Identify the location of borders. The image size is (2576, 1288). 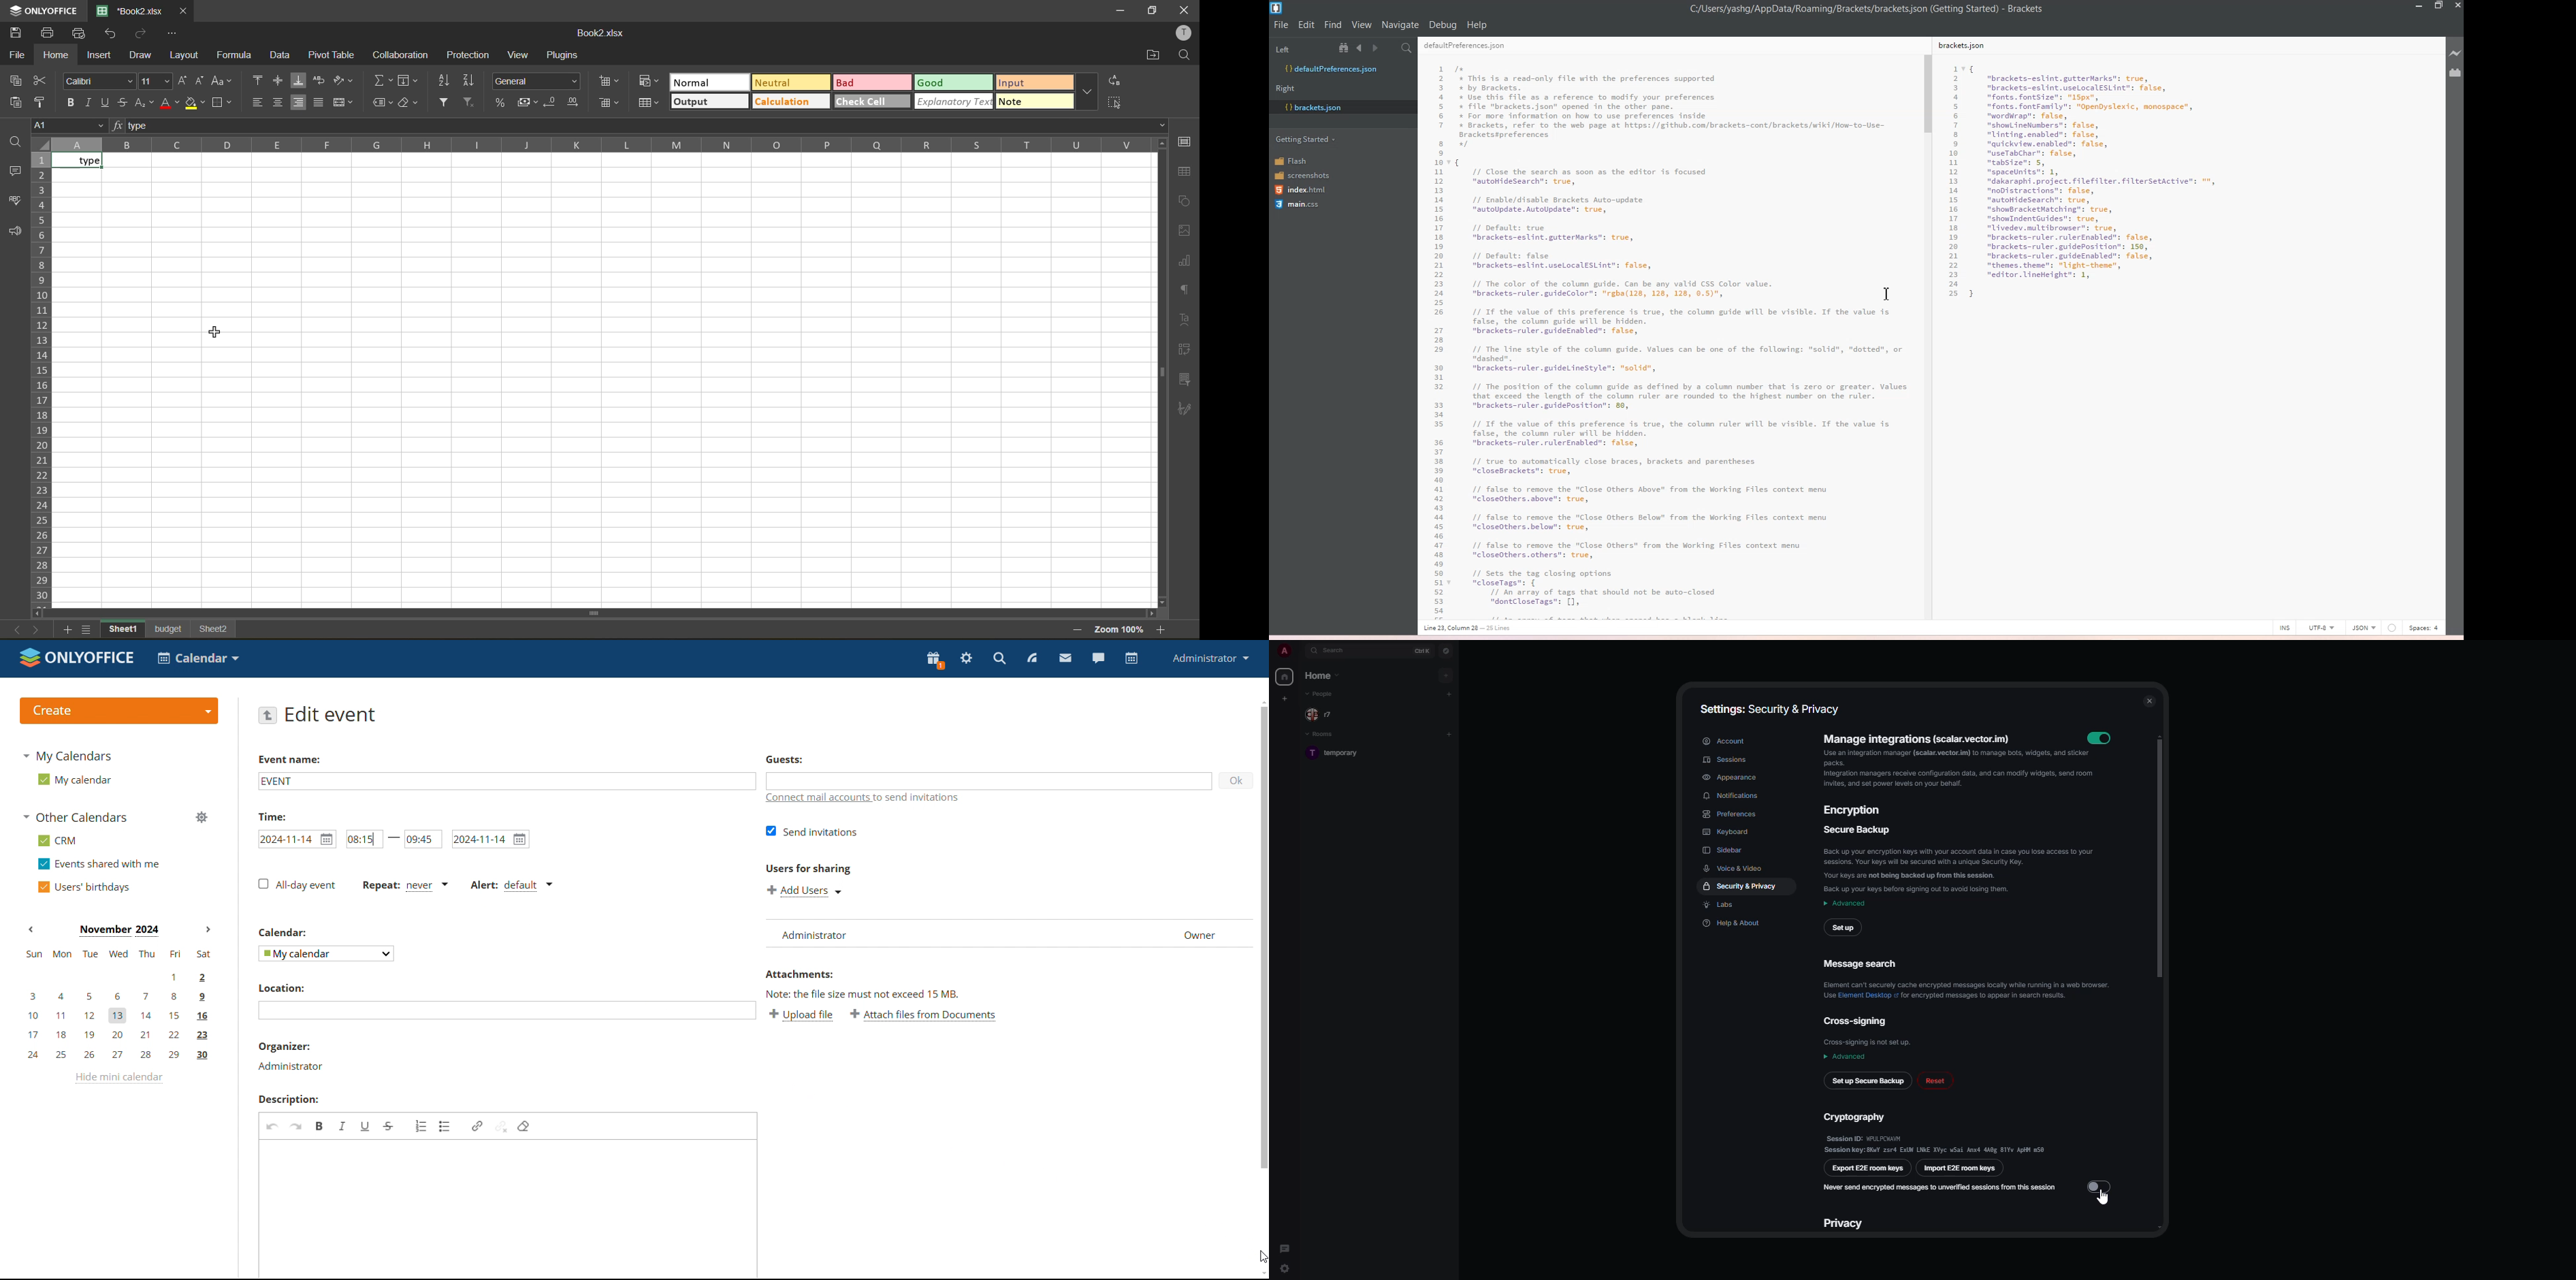
(221, 102).